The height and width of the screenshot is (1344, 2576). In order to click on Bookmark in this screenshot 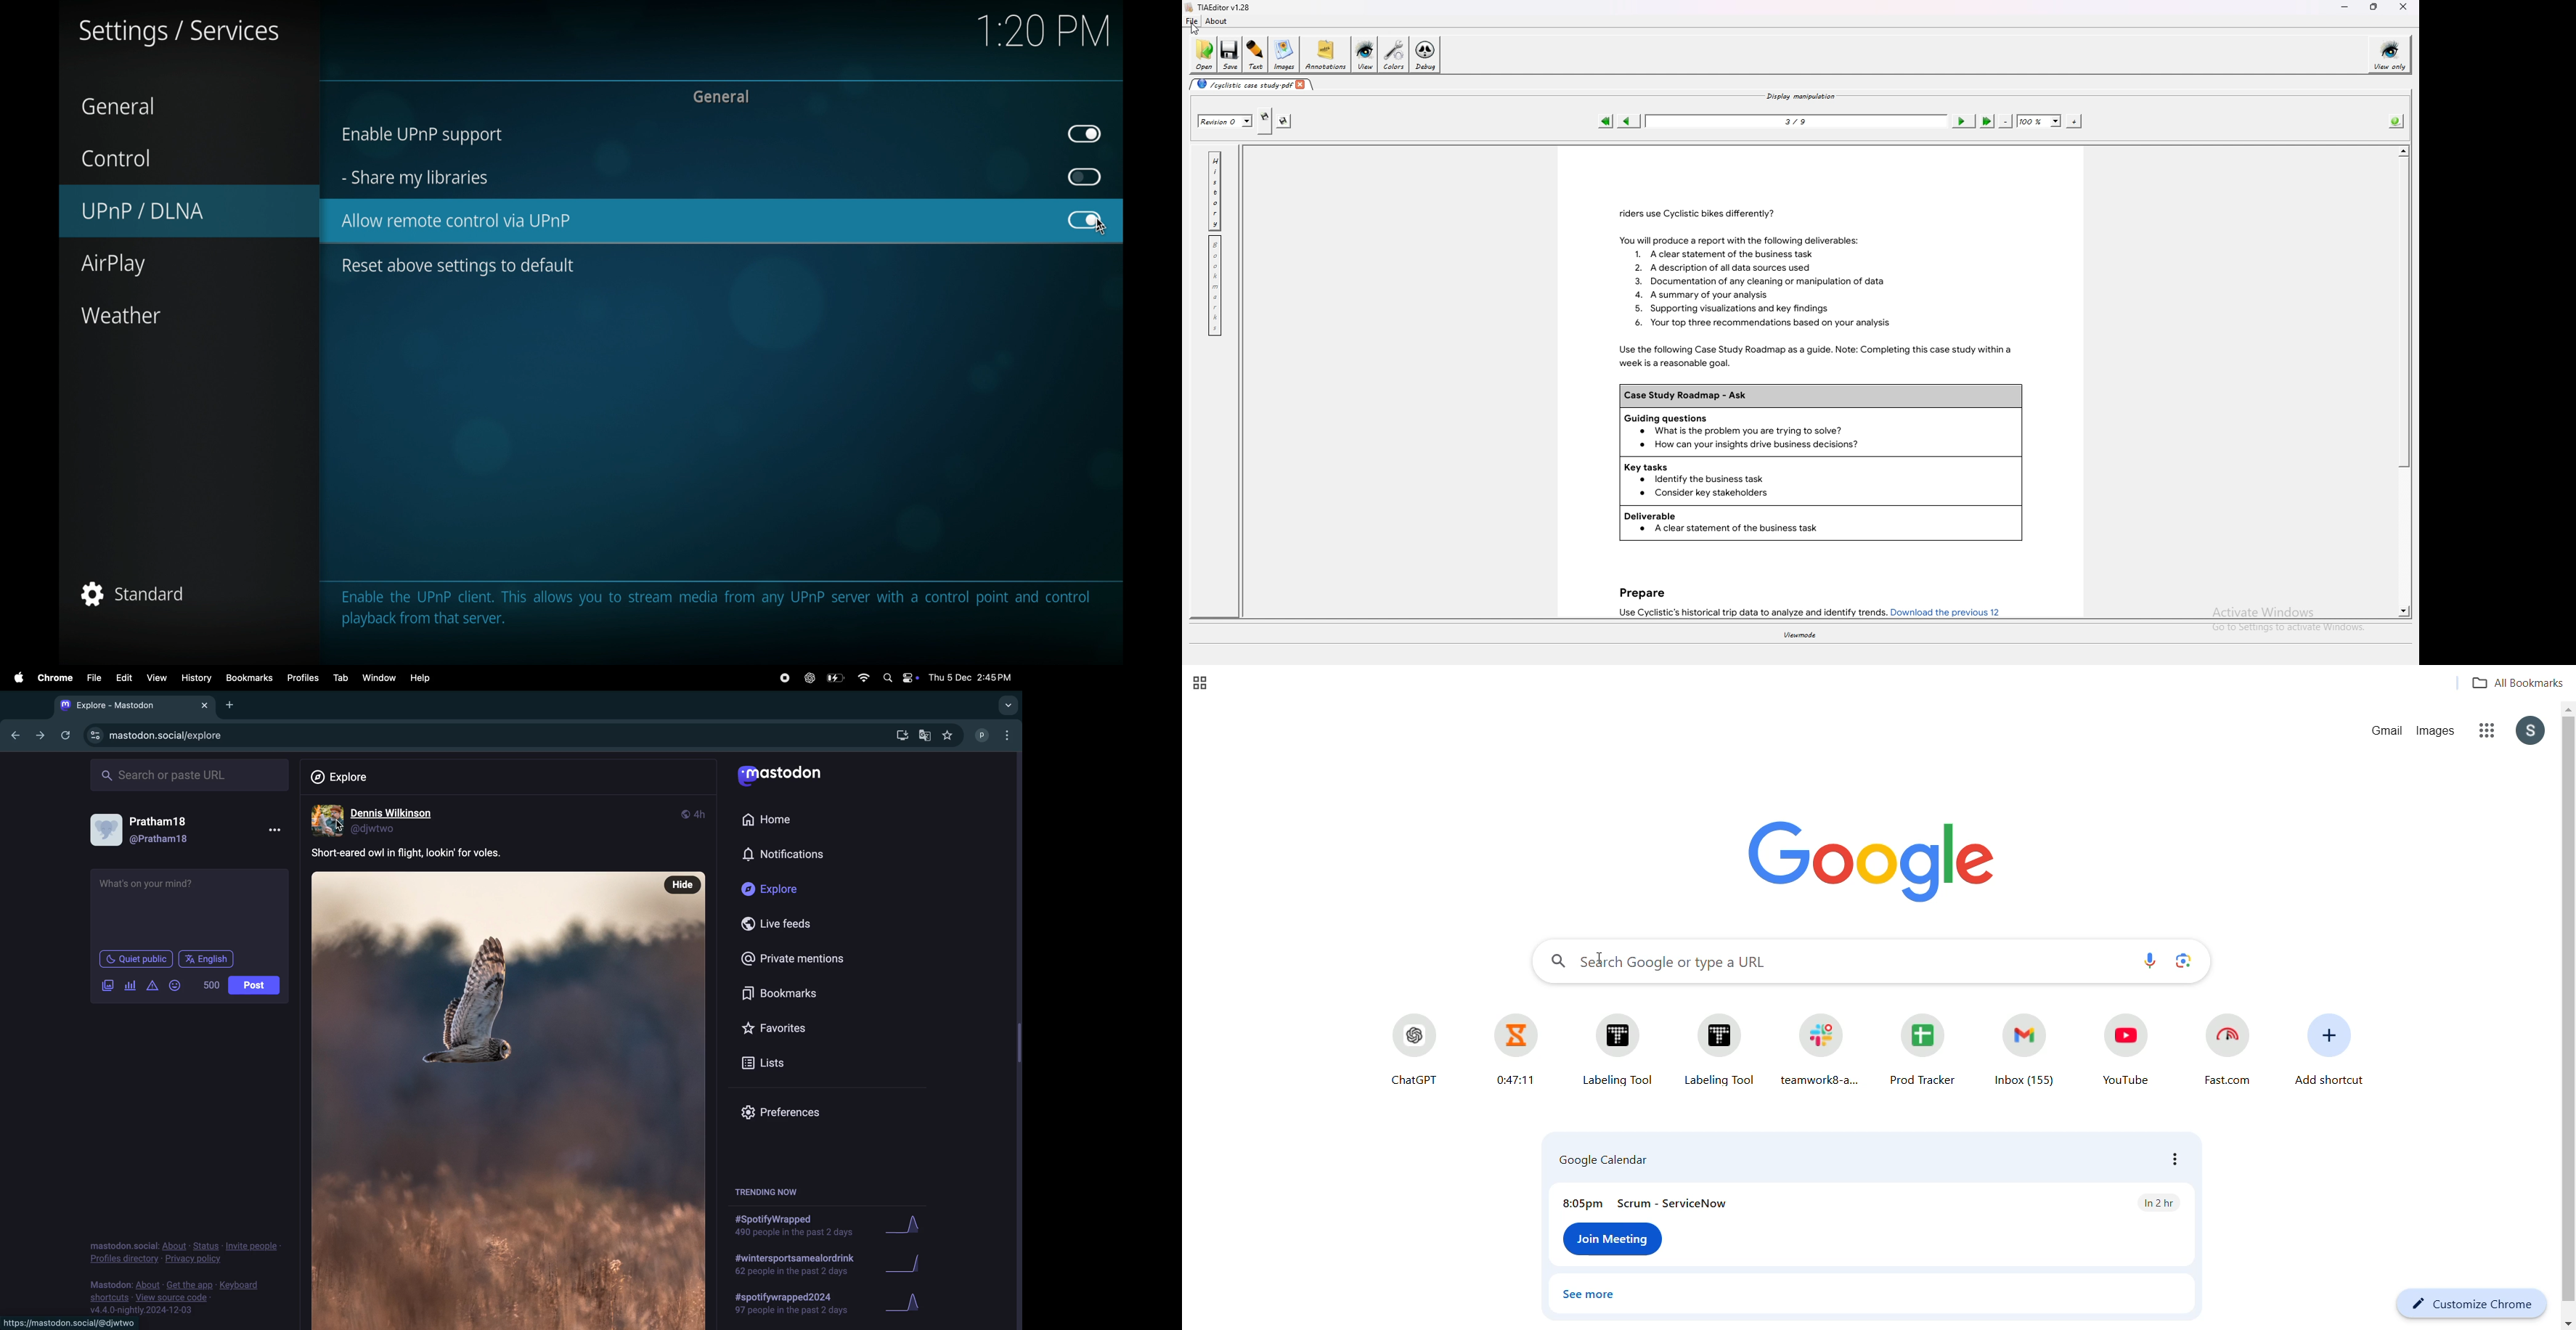, I will do `click(249, 678)`.